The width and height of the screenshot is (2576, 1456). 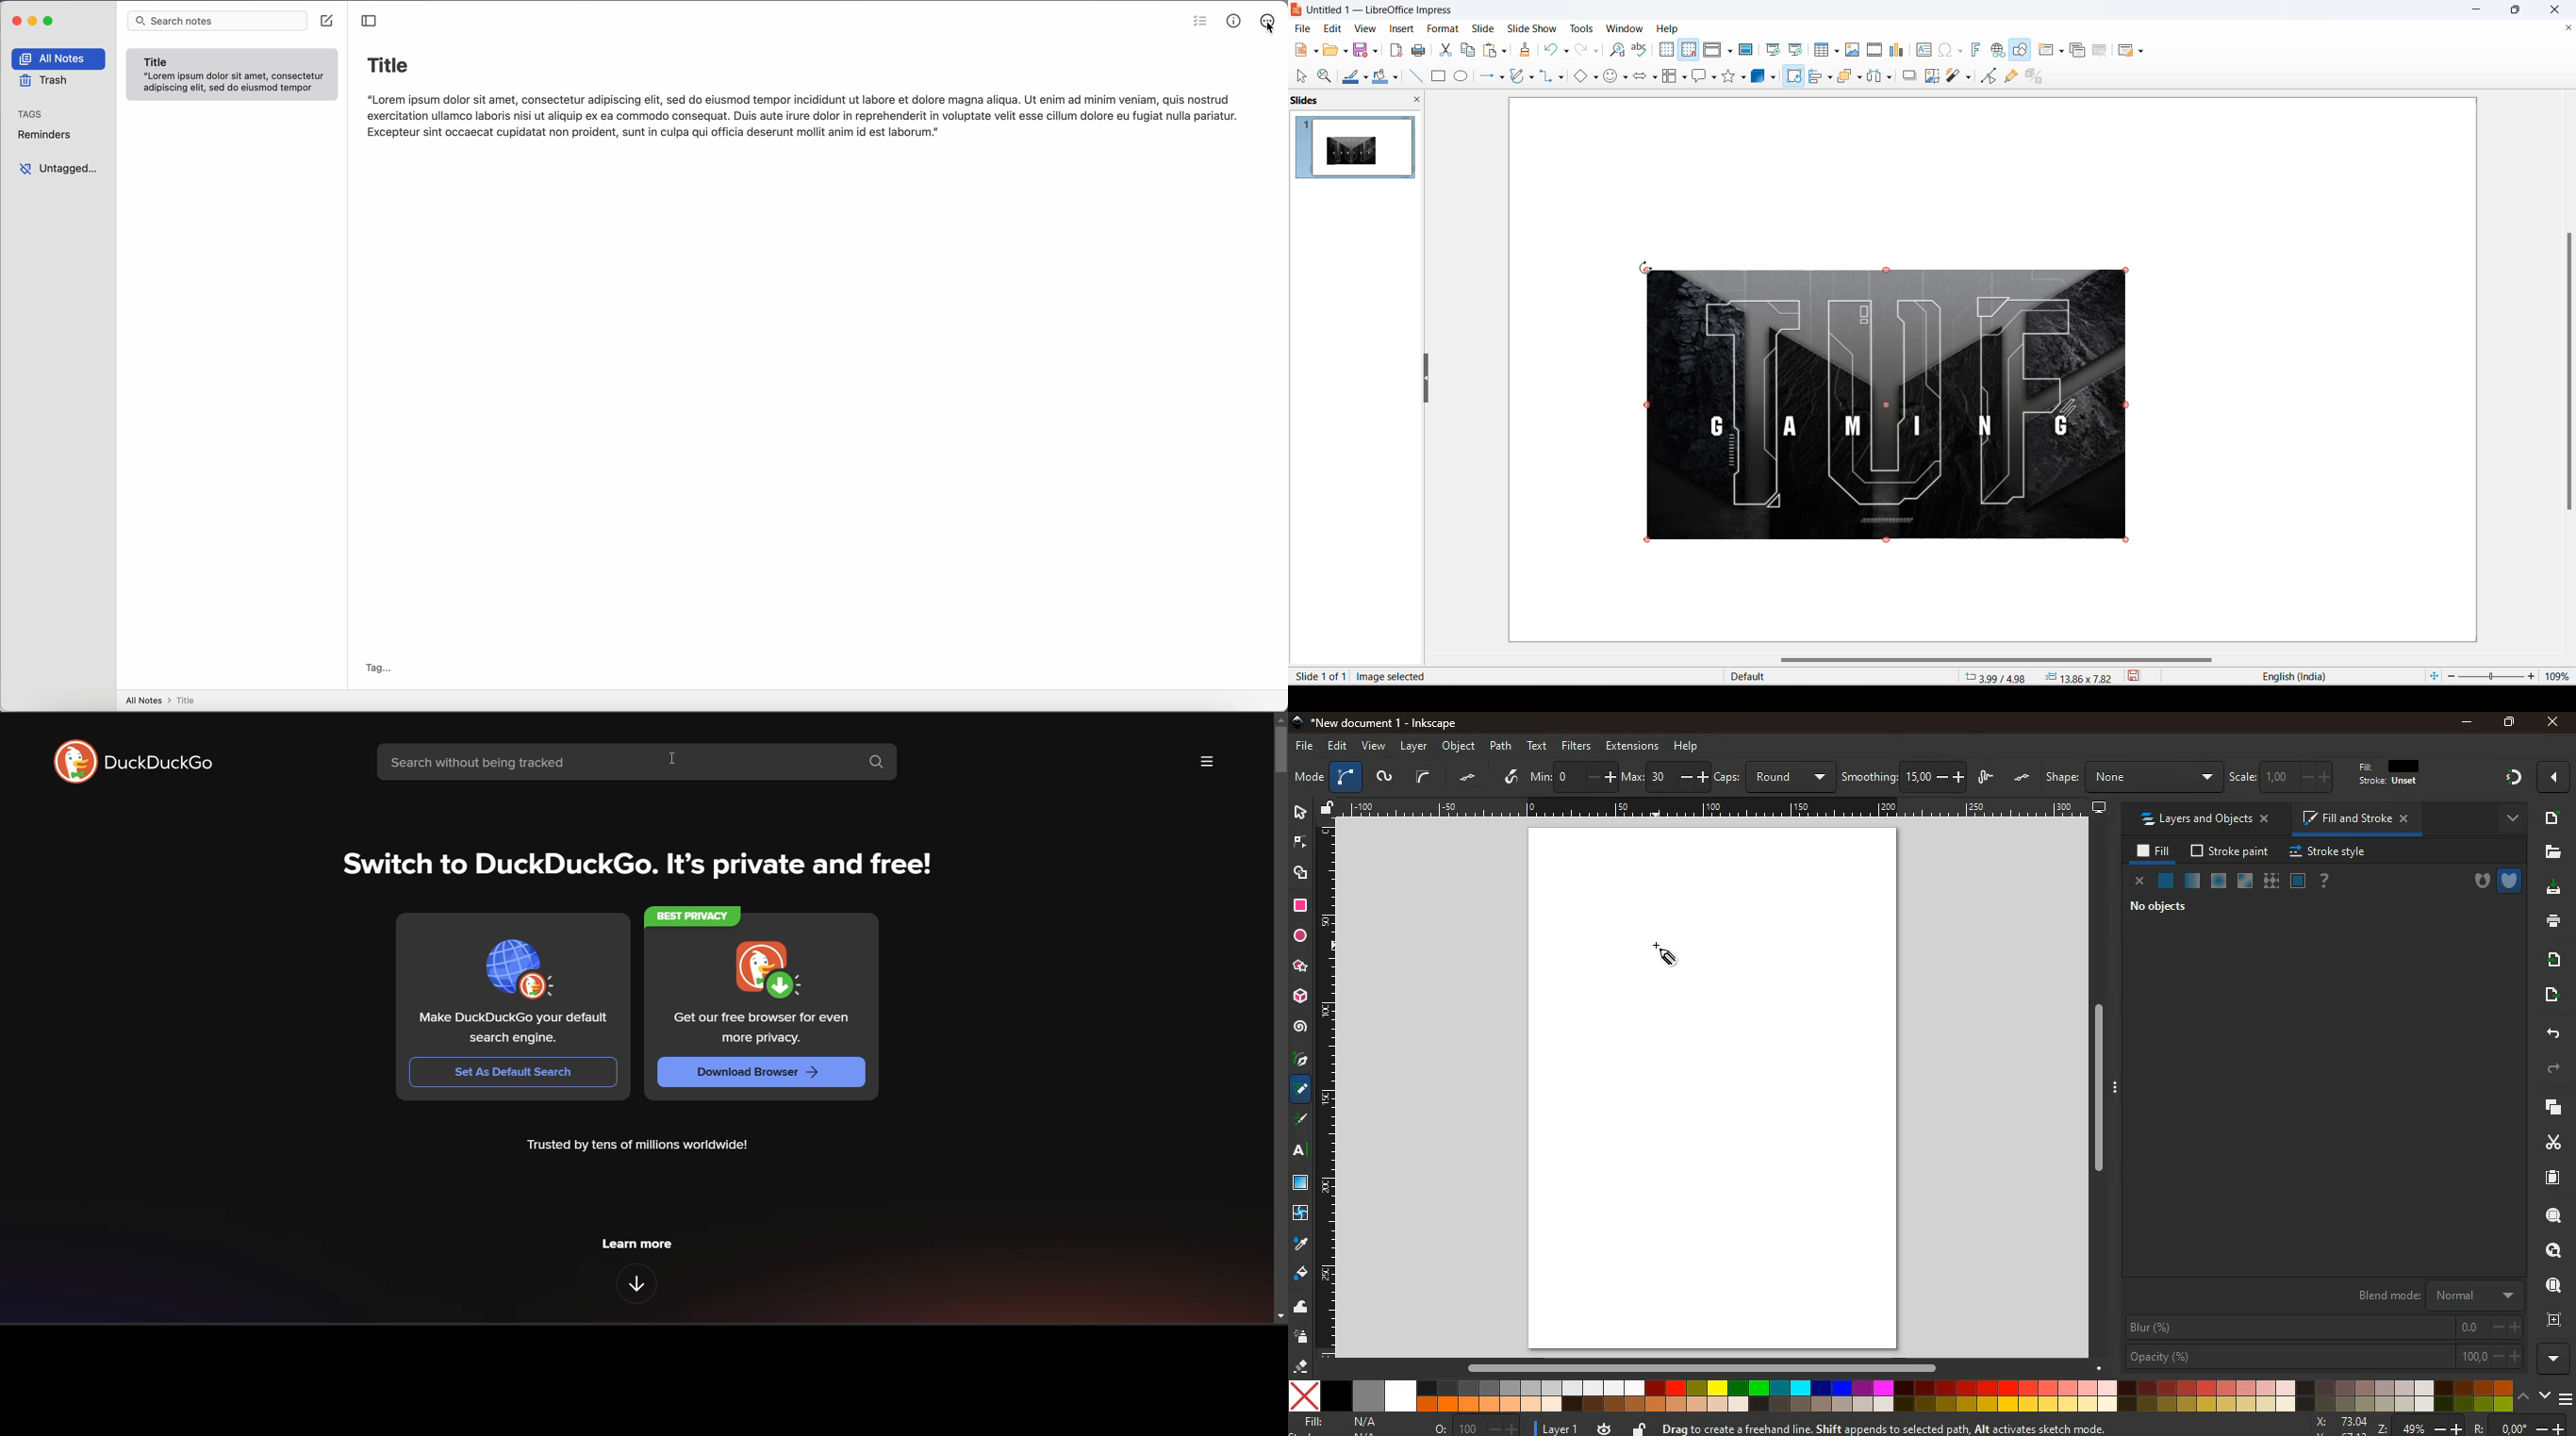 What do you see at coordinates (2439, 1426) in the screenshot?
I see `zoom` at bounding box center [2439, 1426].